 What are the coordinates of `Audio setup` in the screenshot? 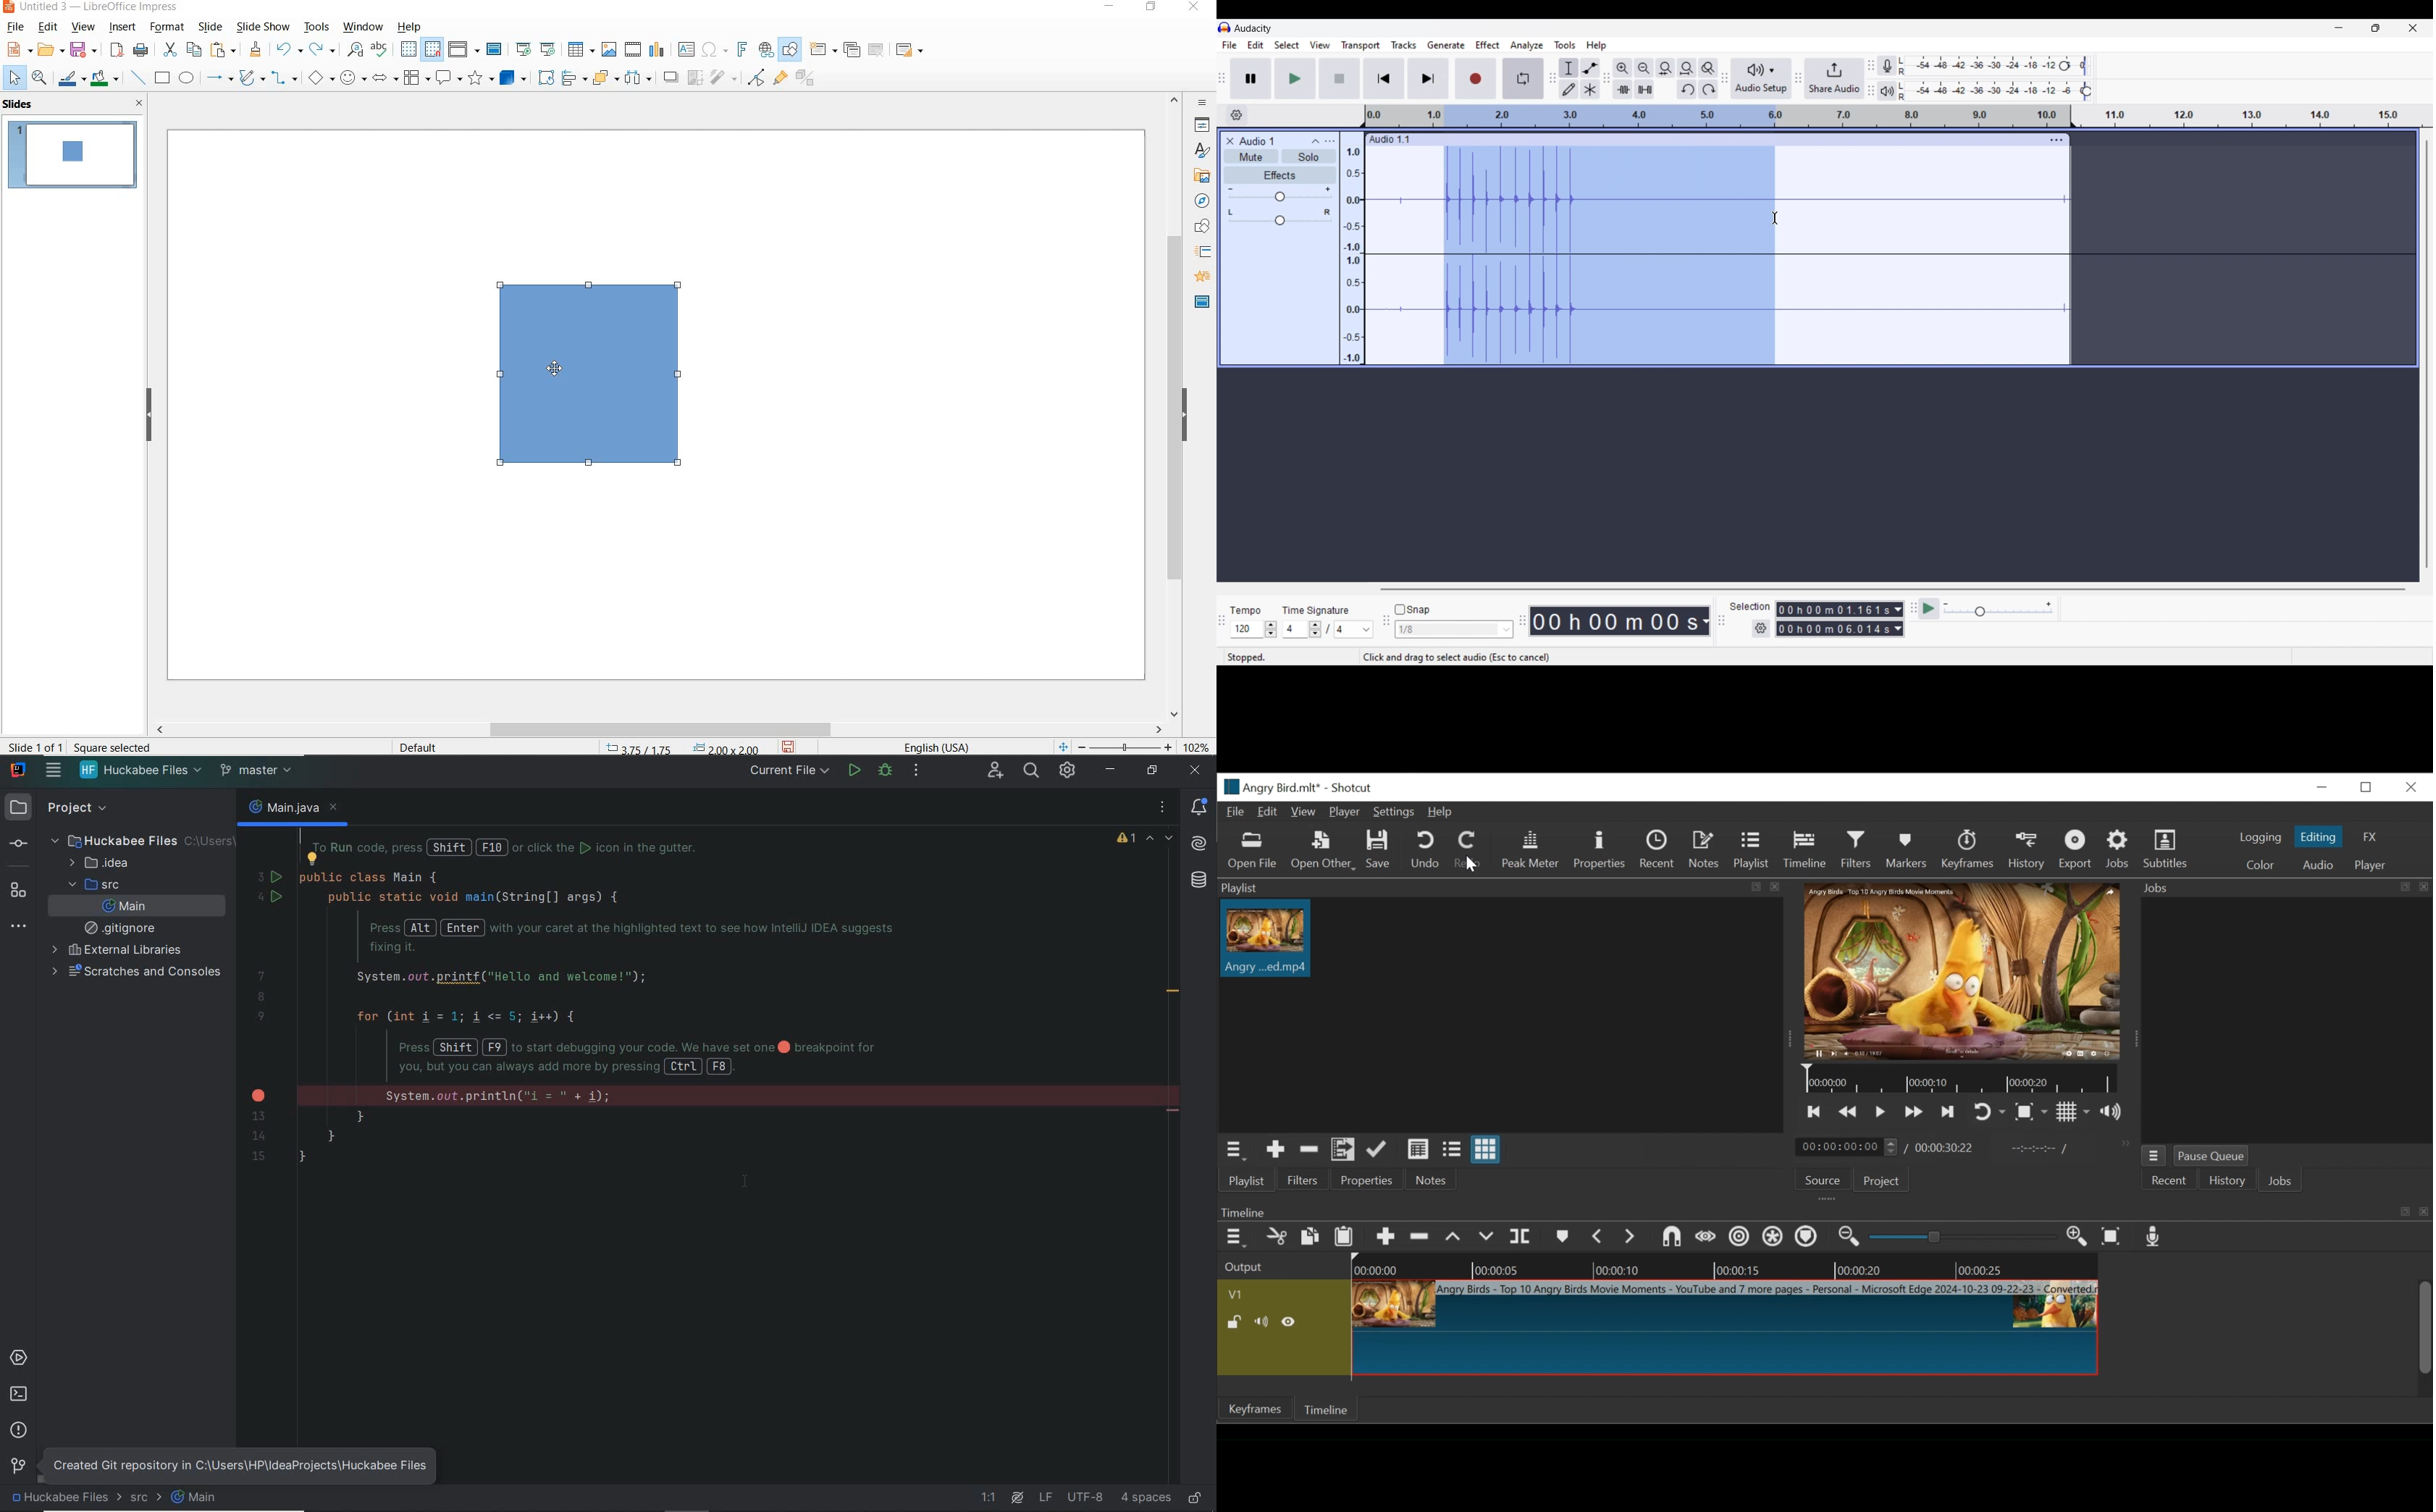 It's located at (1762, 79).